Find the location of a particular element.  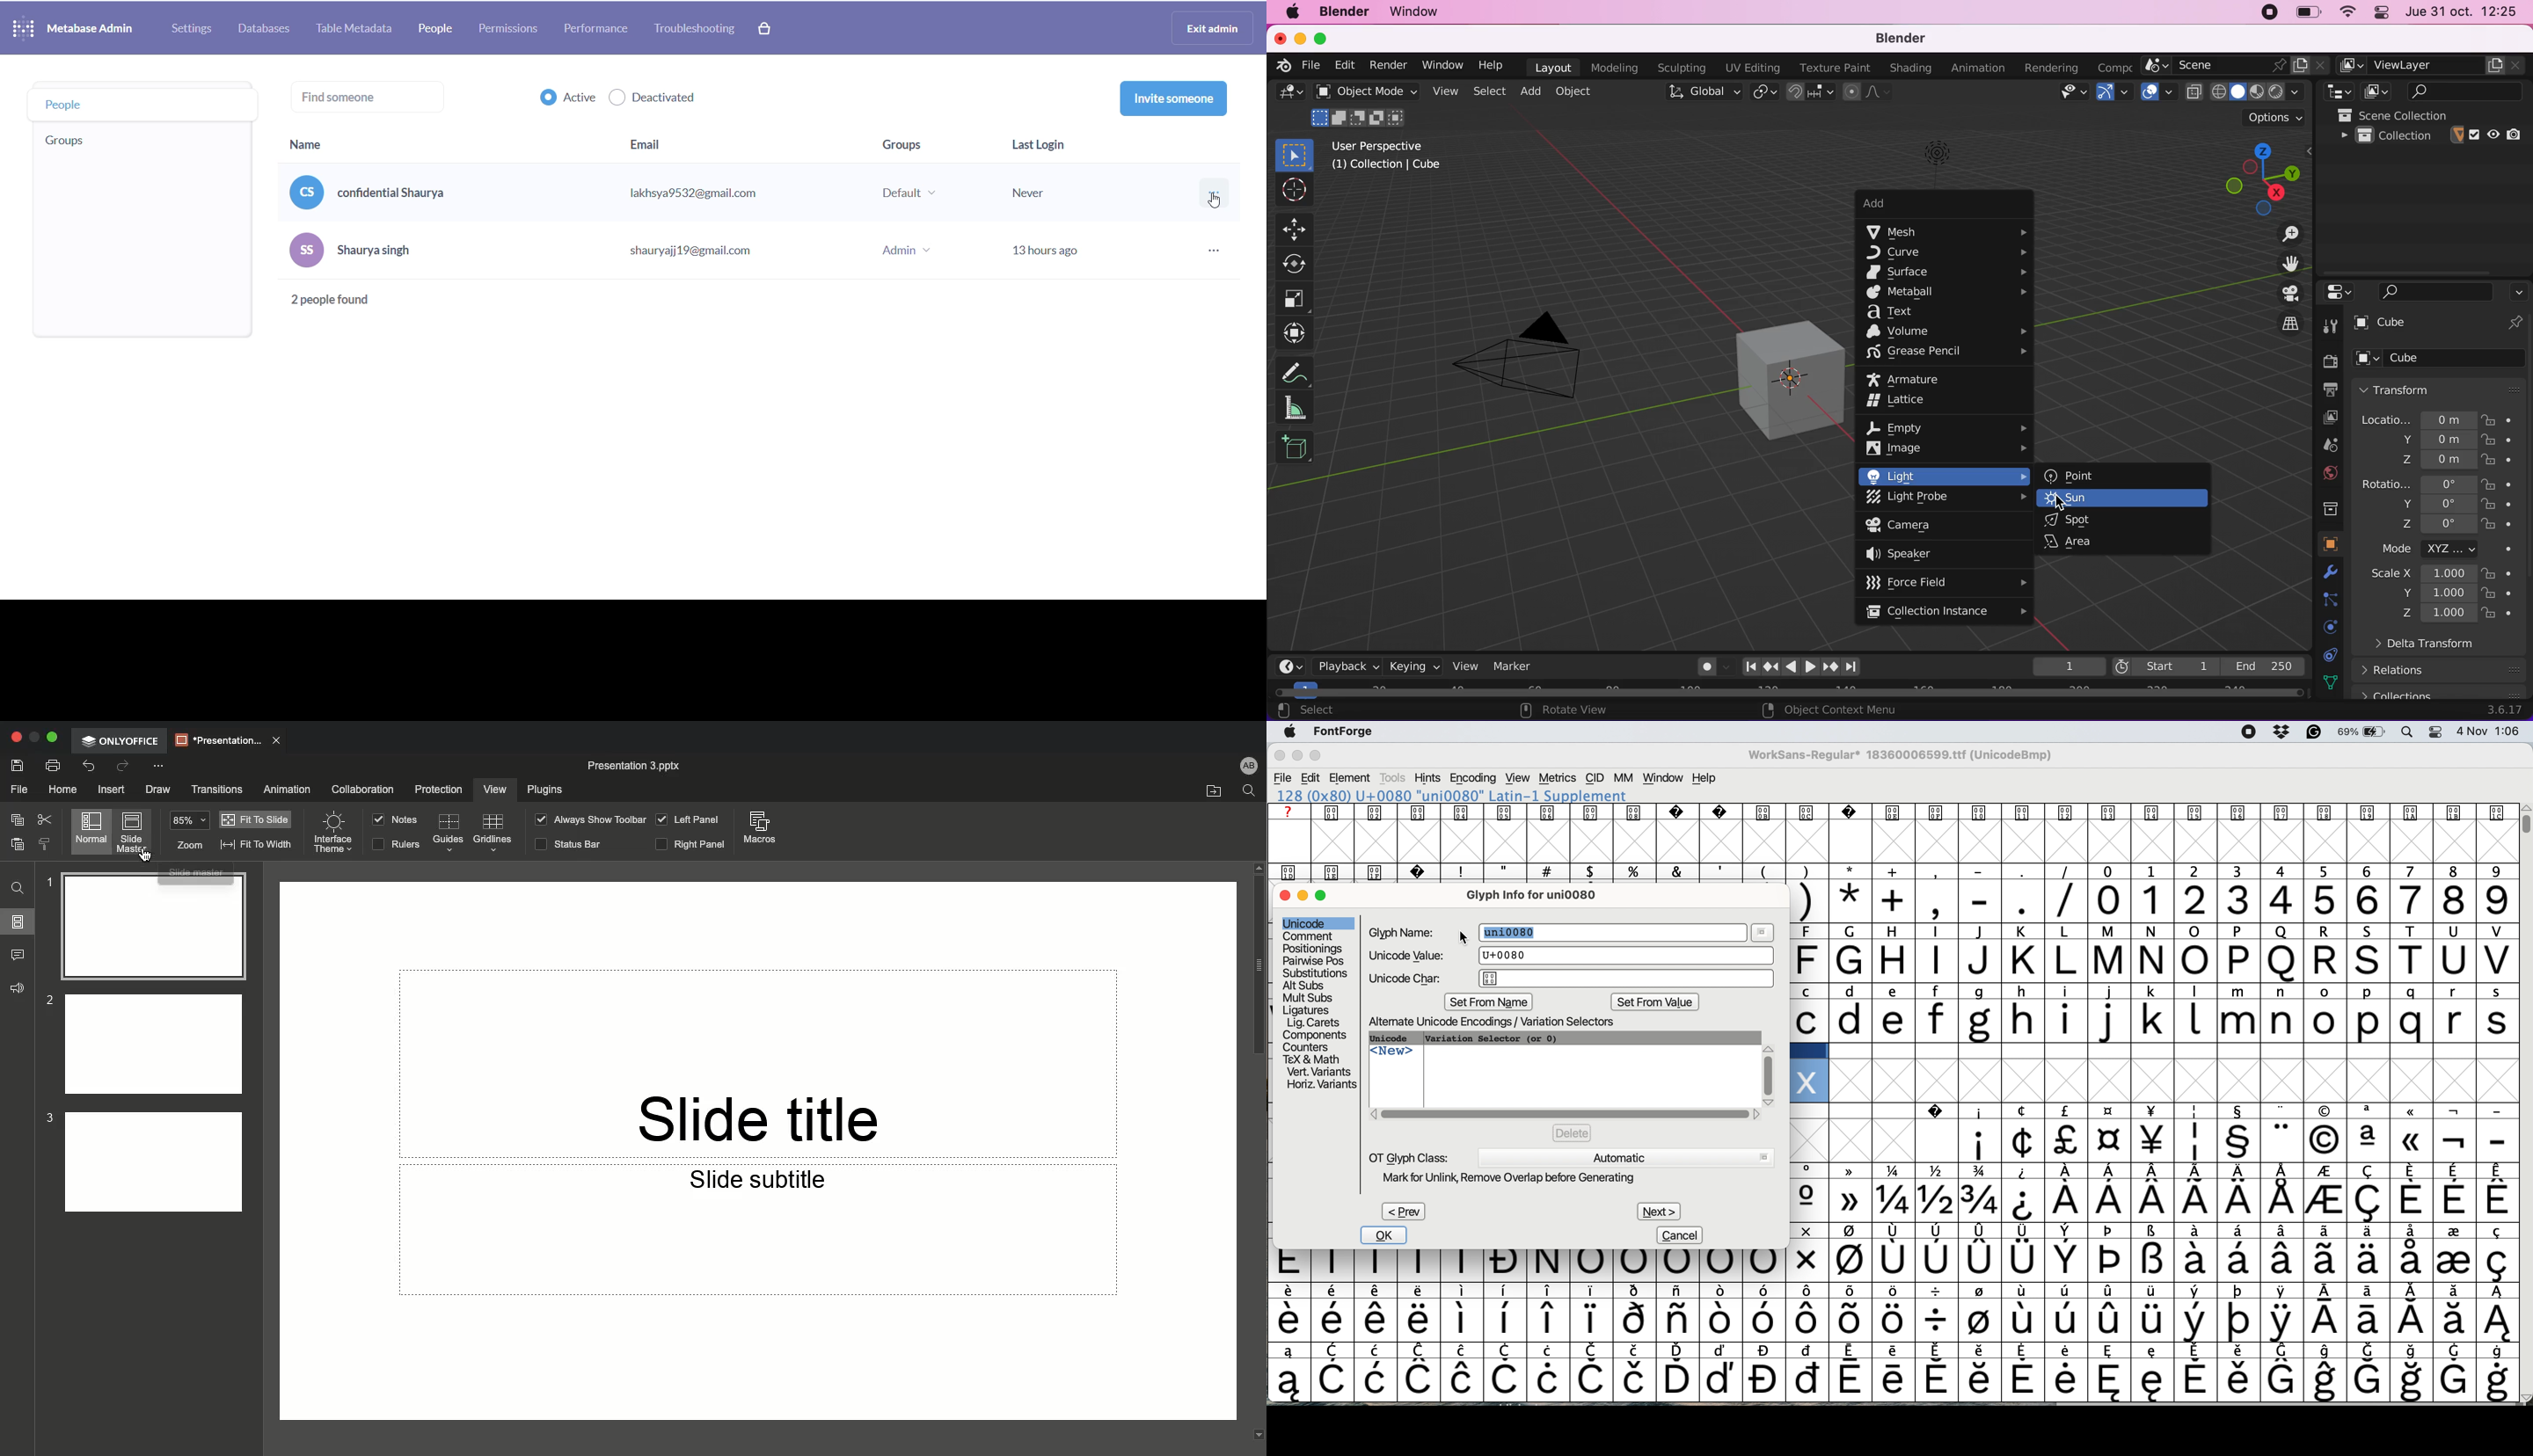

vert variants is located at coordinates (1319, 1072).